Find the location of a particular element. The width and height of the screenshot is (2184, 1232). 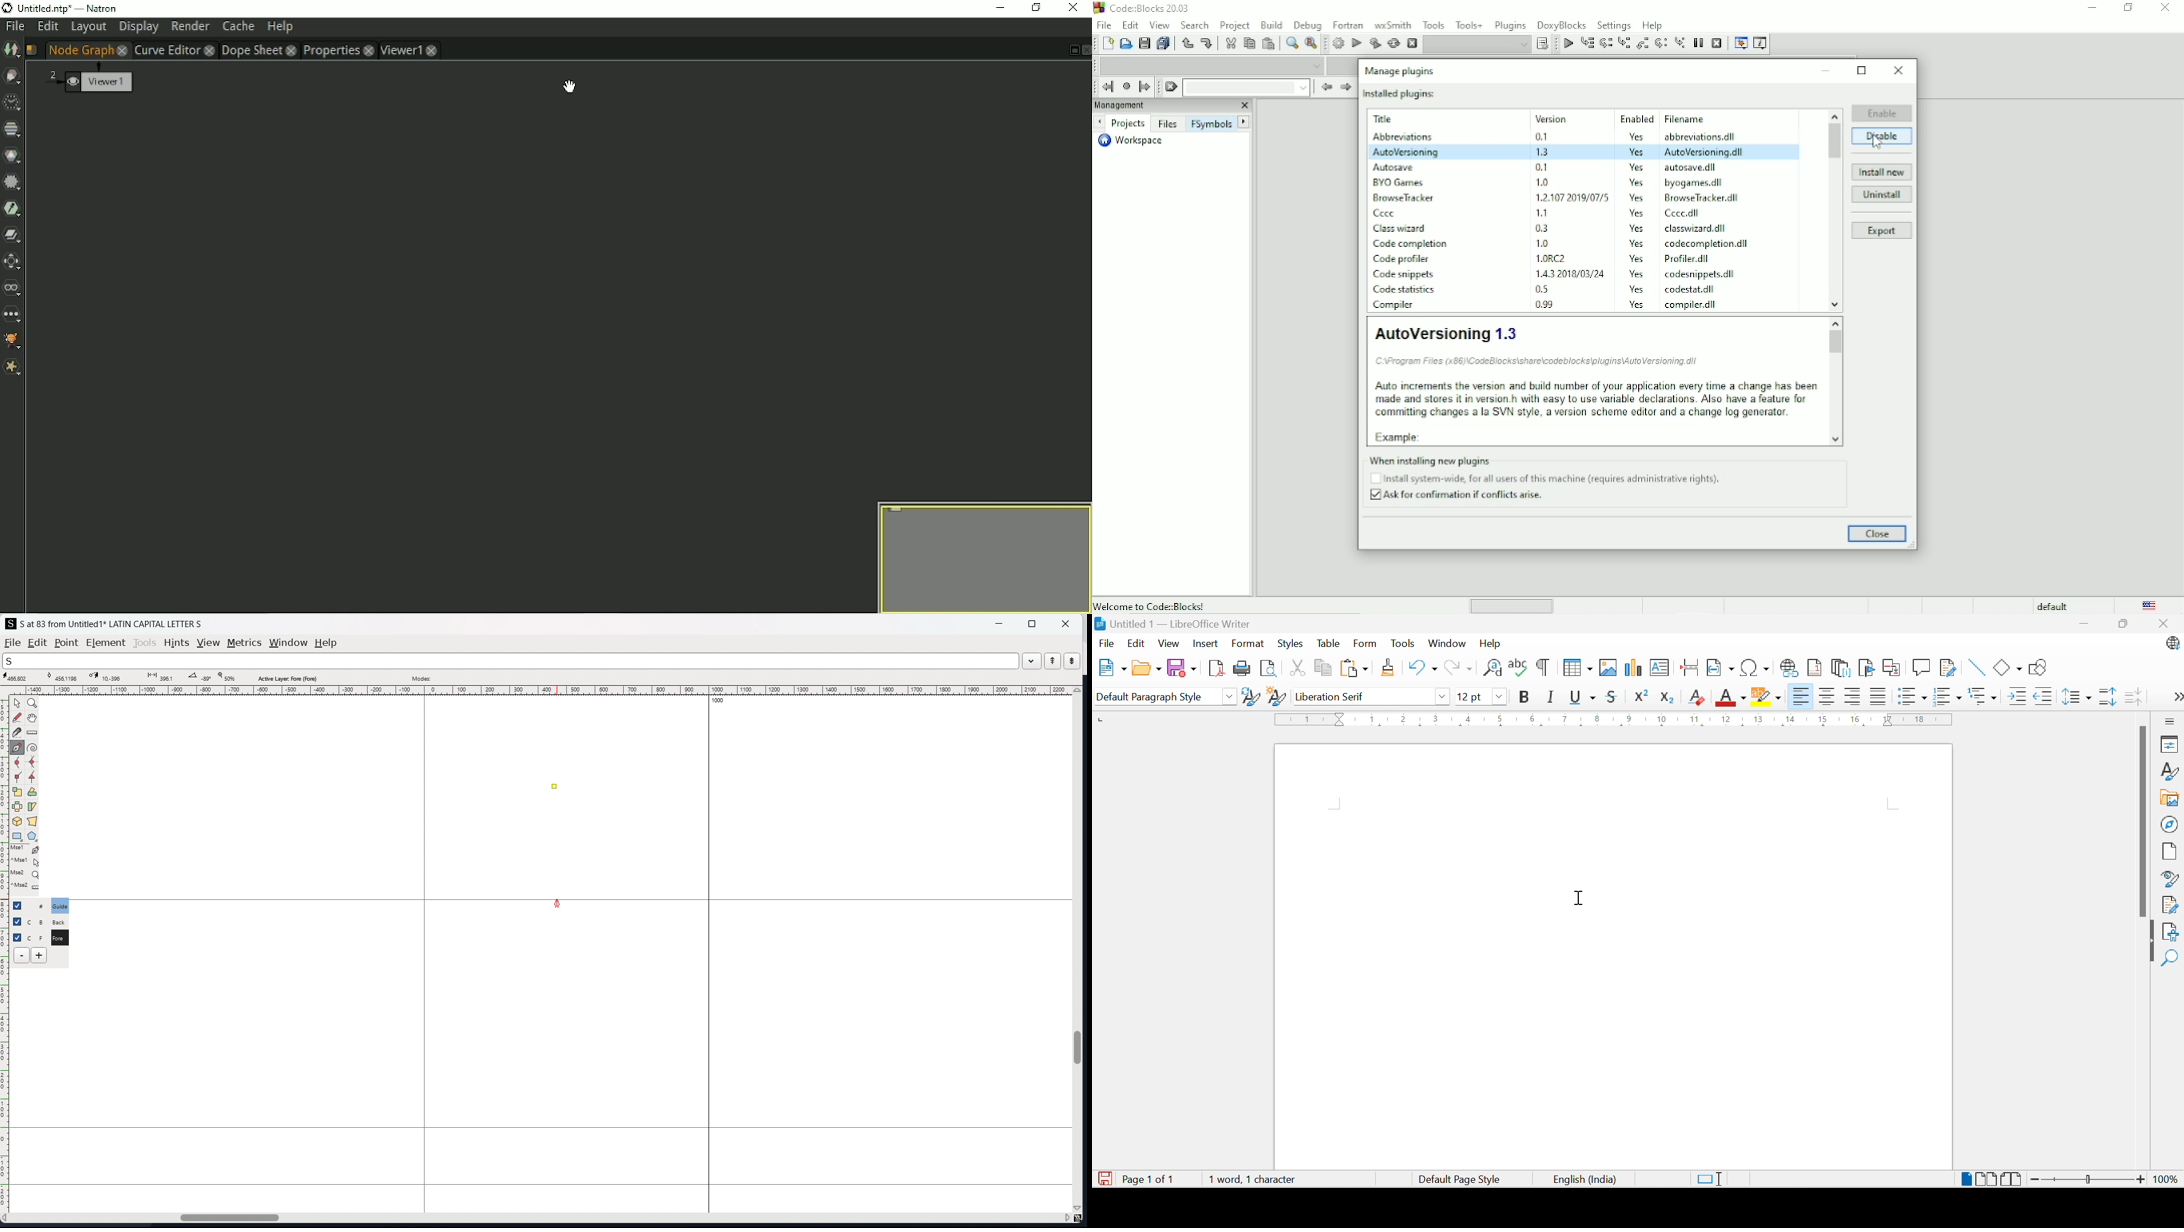

tools is located at coordinates (146, 642).